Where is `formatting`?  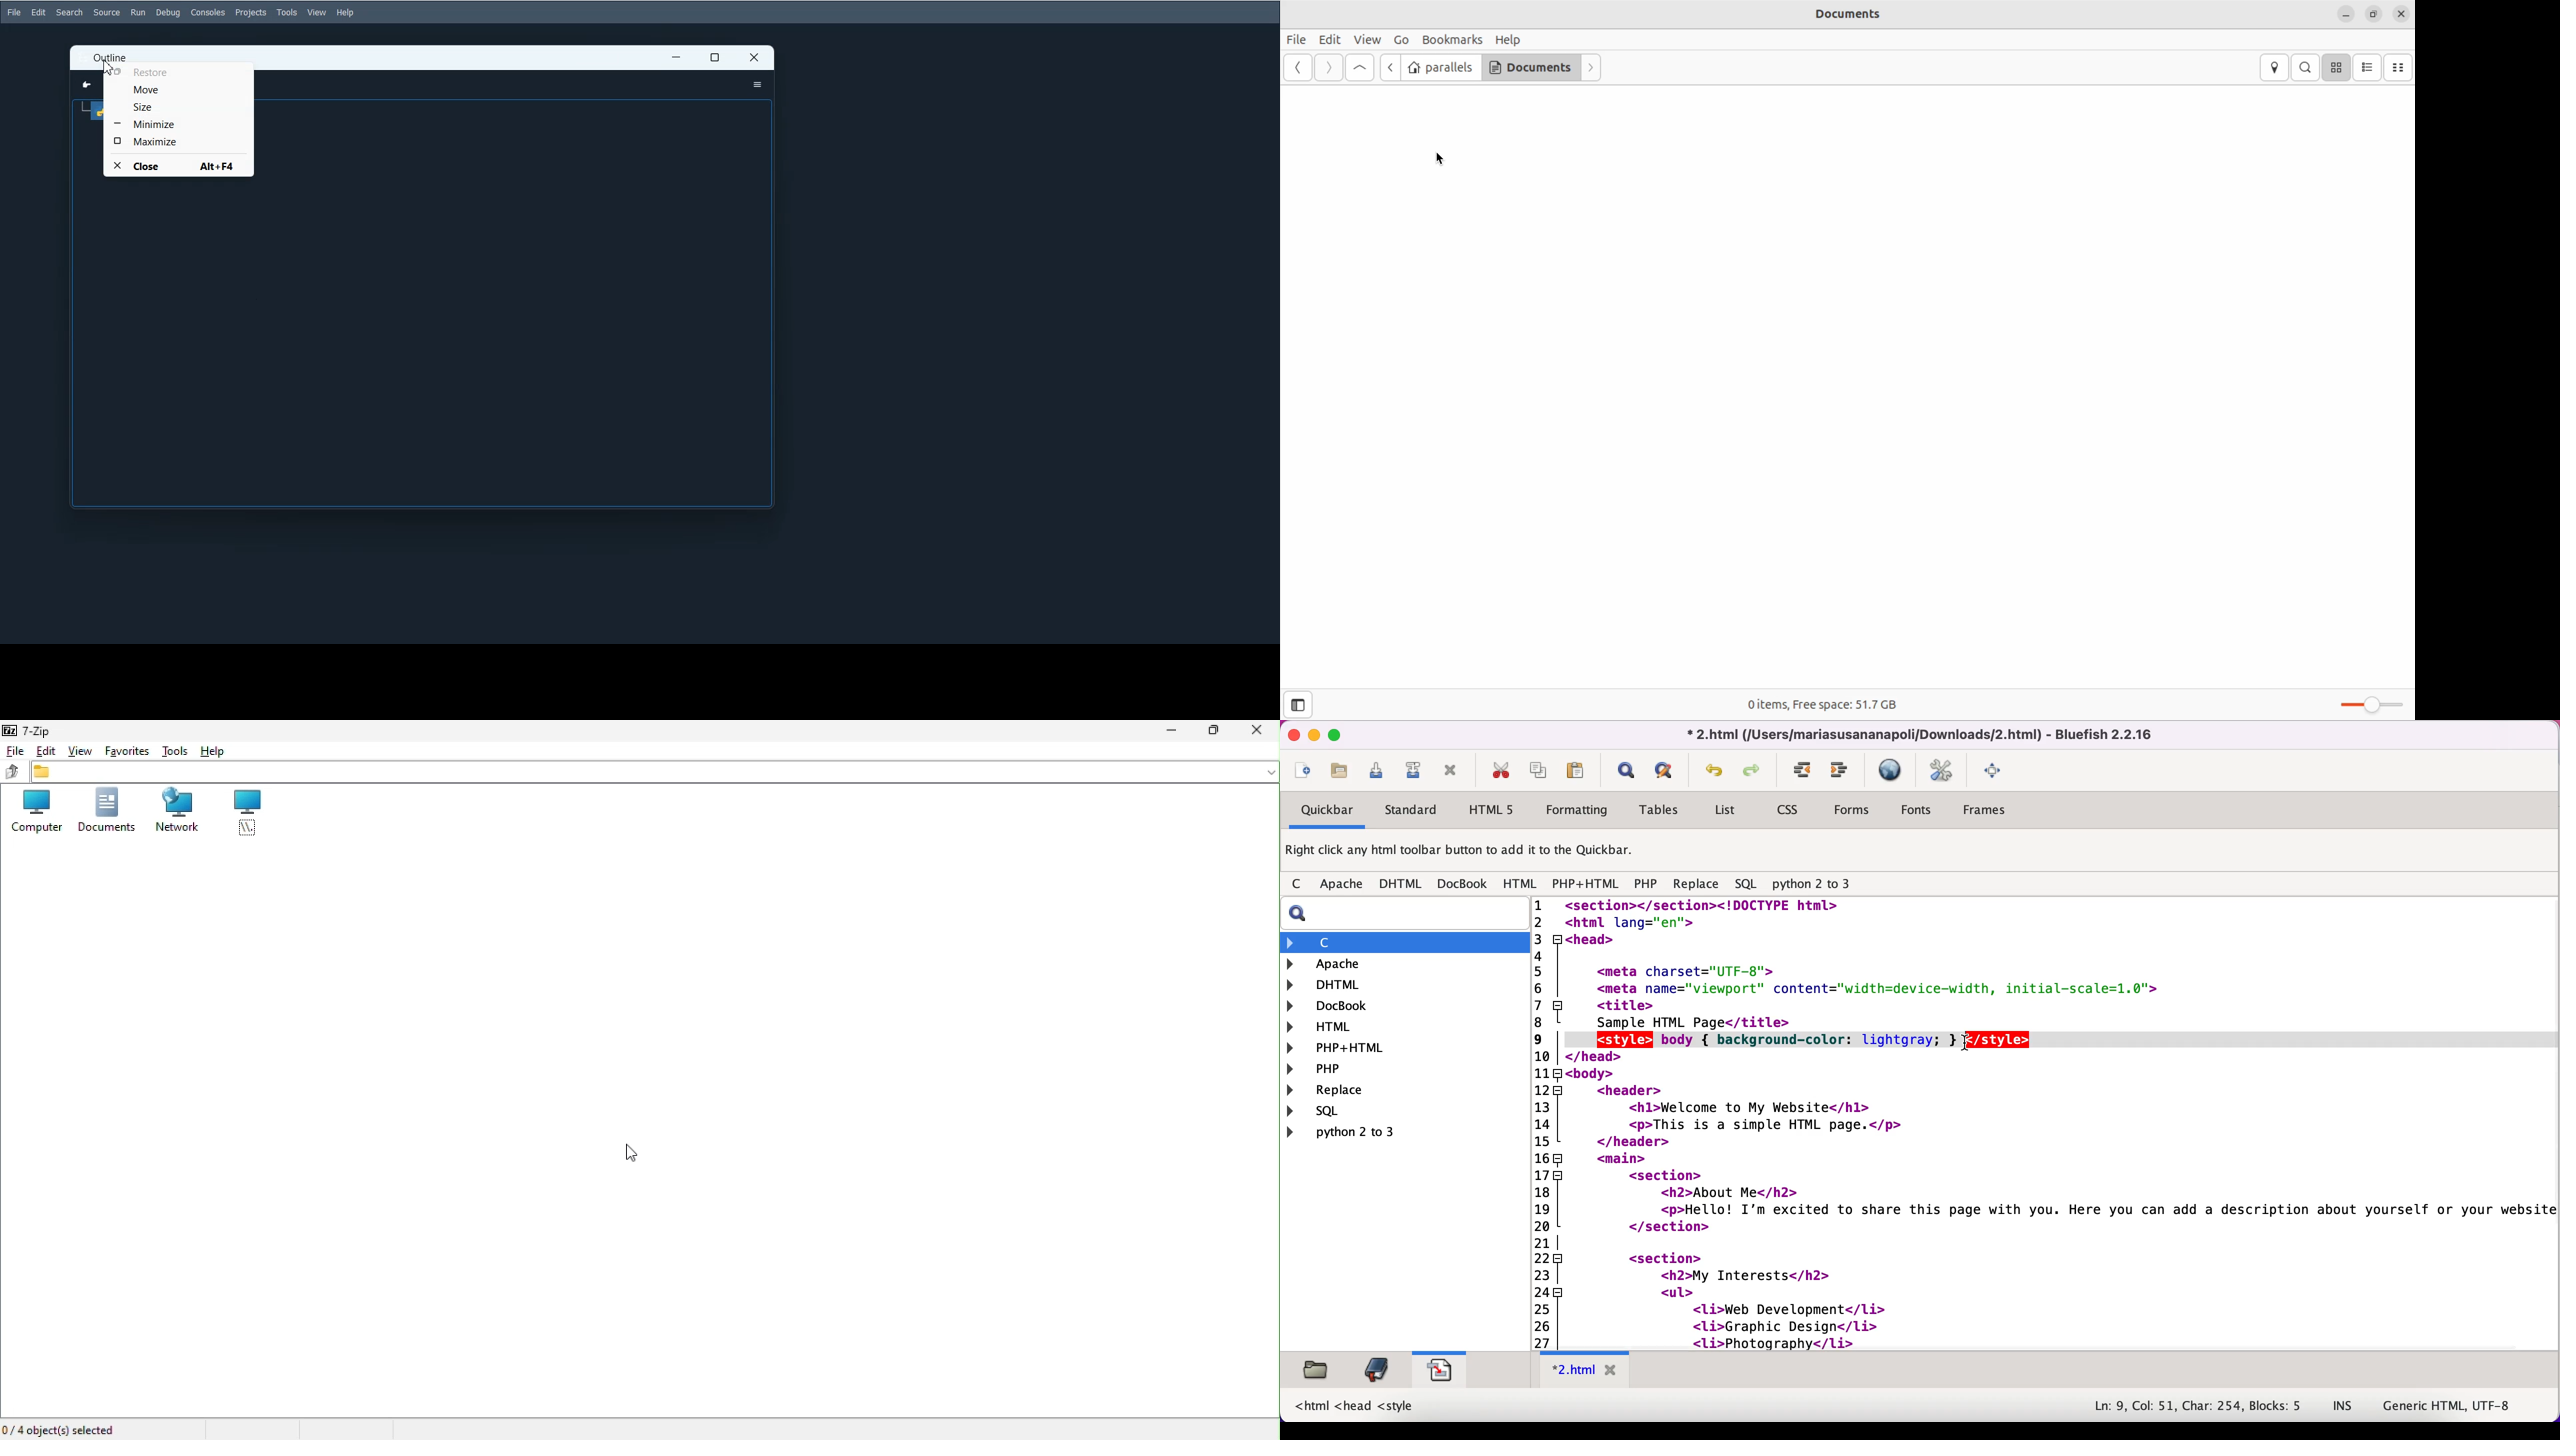
formatting is located at coordinates (1578, 812).